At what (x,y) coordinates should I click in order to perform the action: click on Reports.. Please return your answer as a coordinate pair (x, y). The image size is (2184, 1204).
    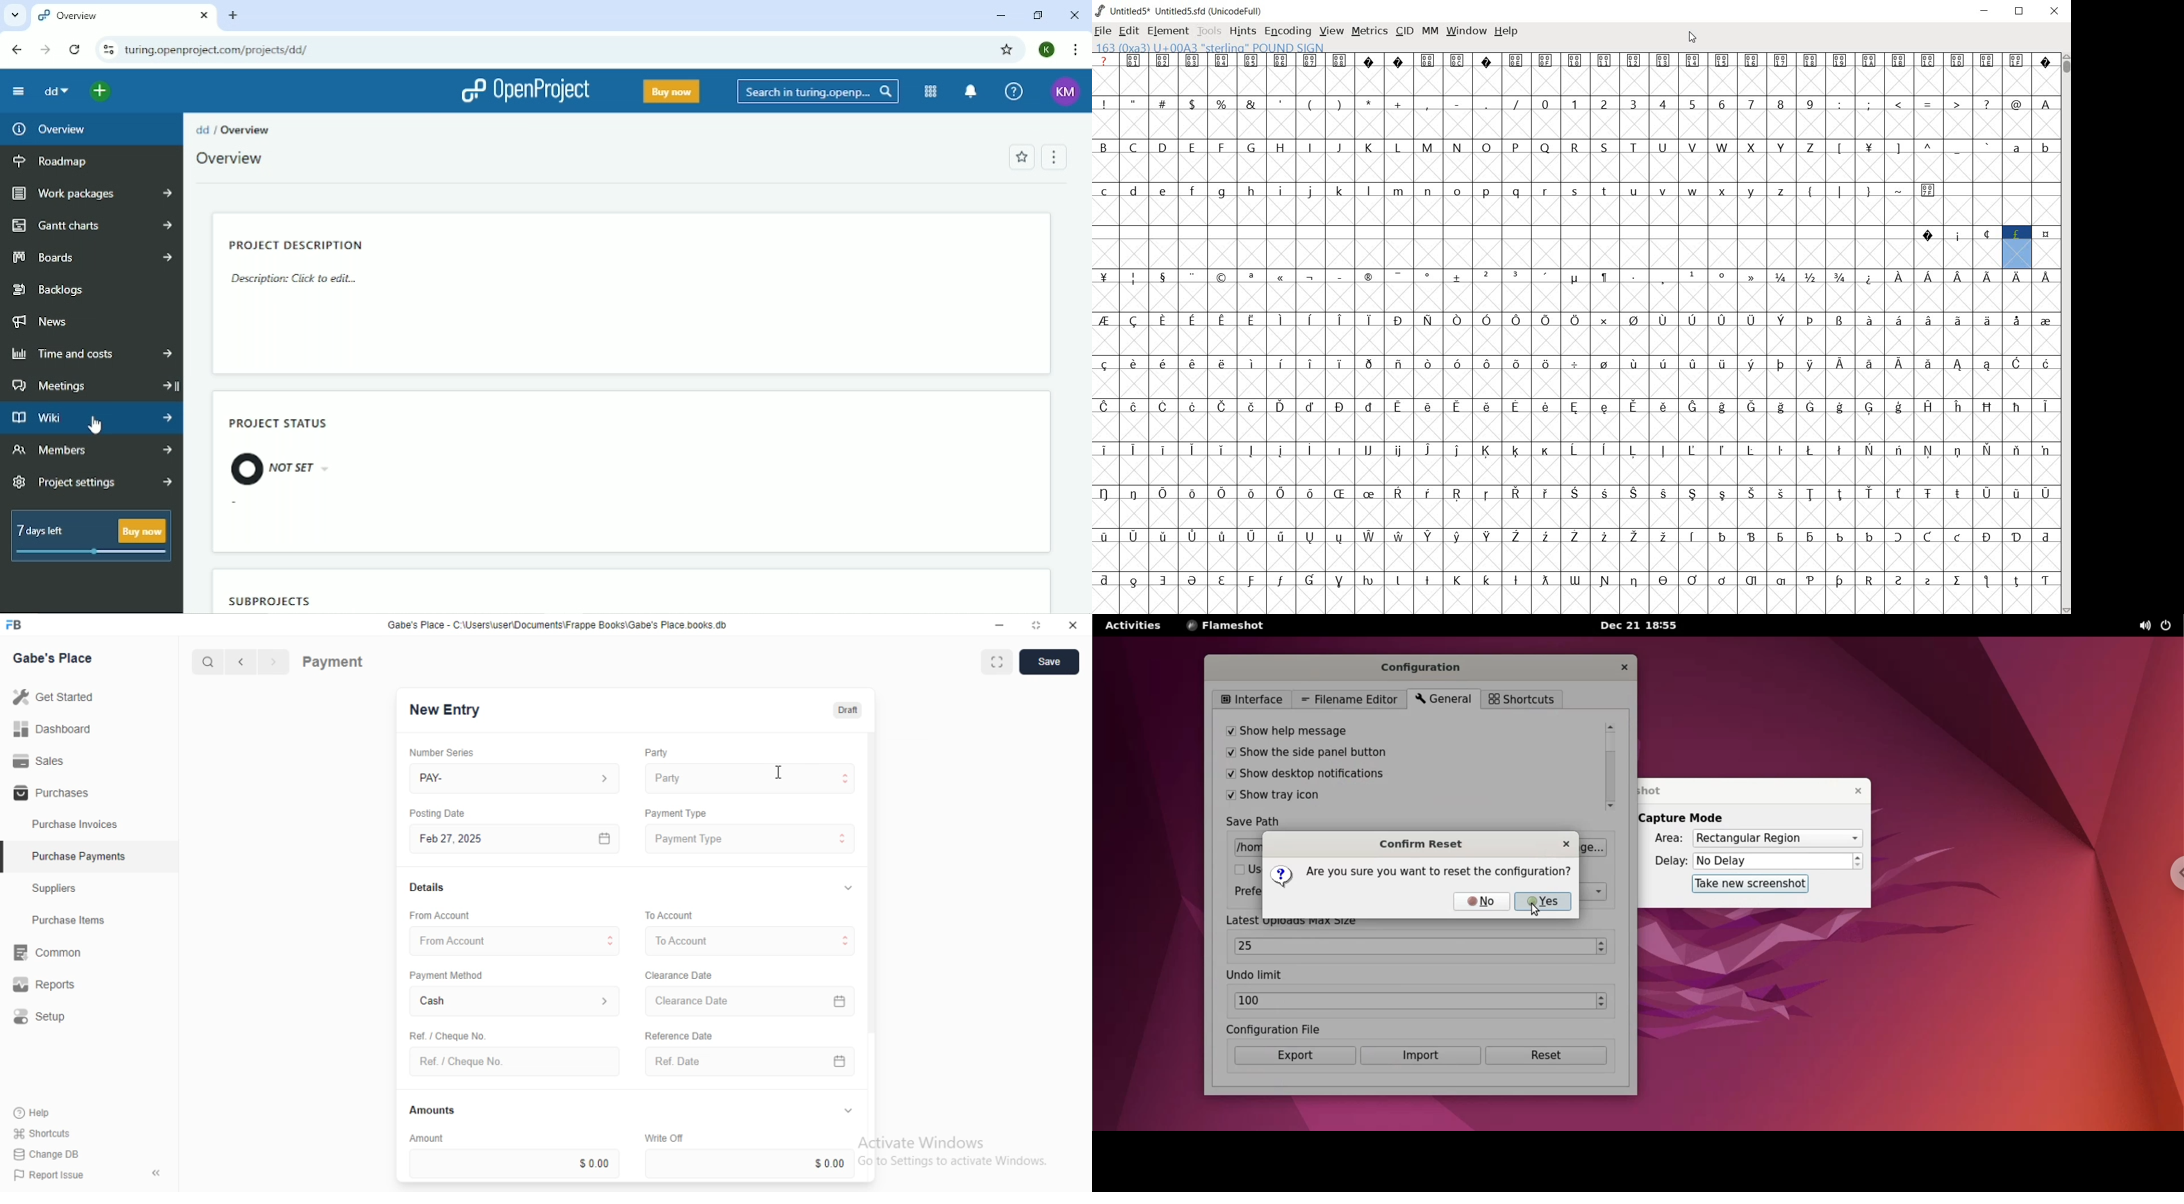
    Looking at the image, I should click on (50, 985).